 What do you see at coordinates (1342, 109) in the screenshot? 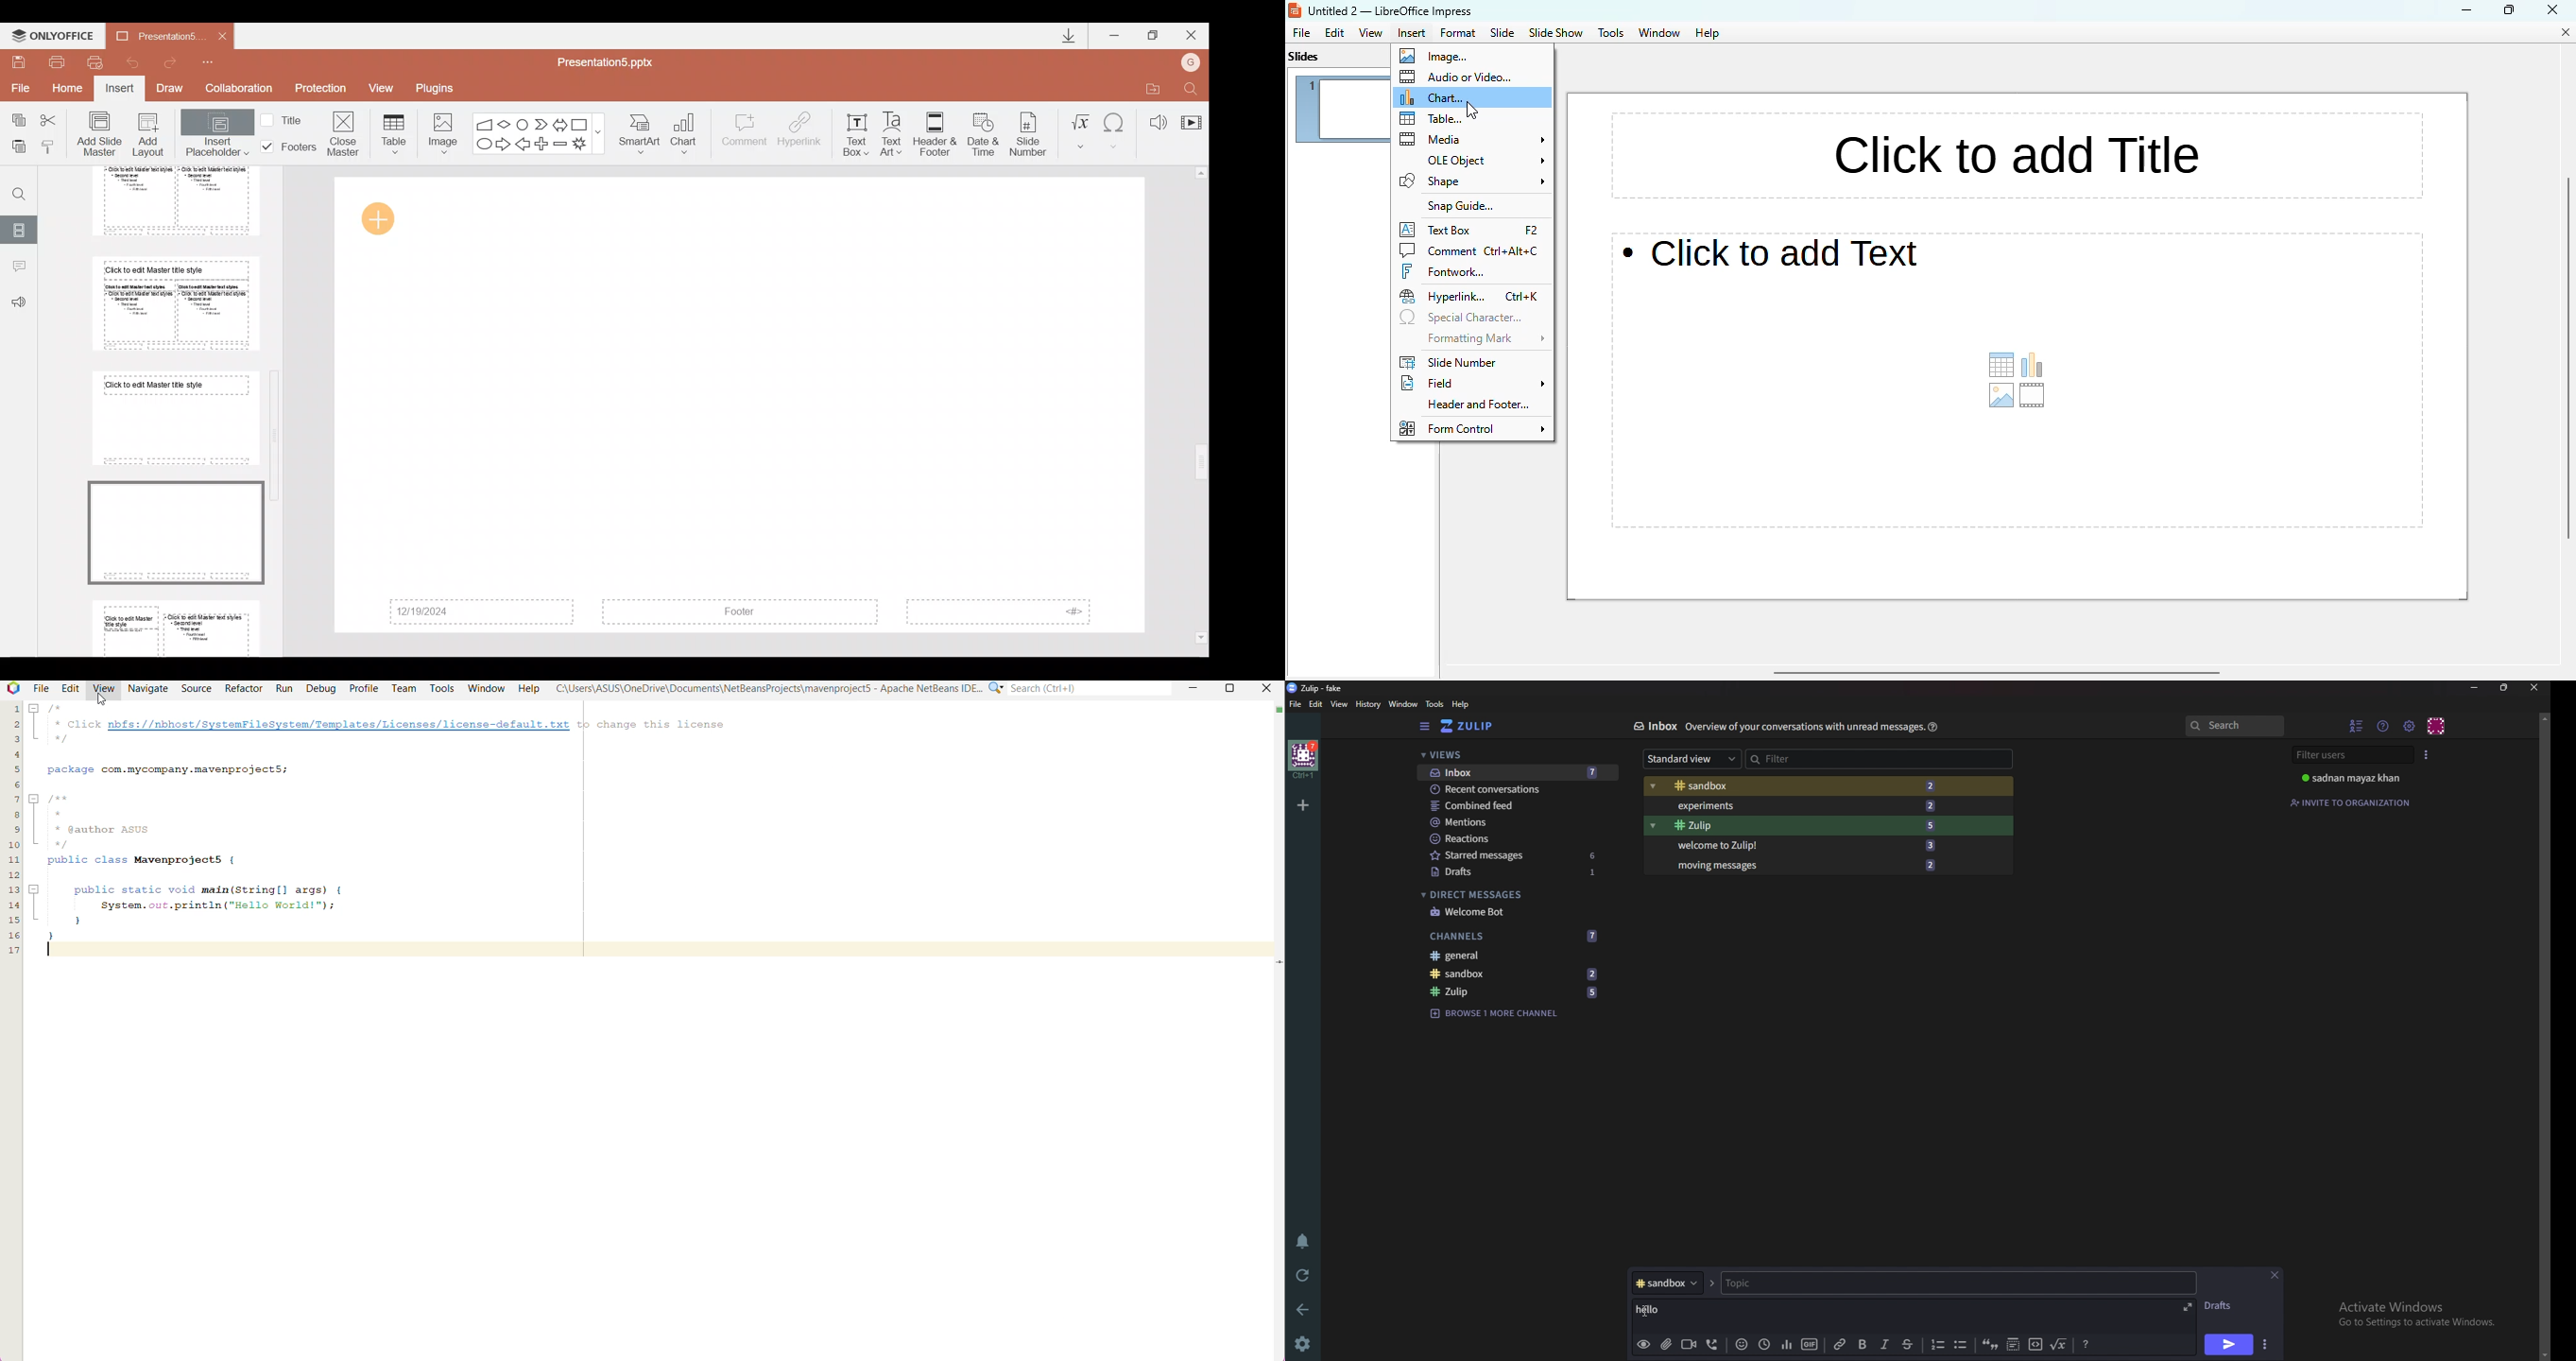
I see `slide 1` at bounding box center [1342, 109].